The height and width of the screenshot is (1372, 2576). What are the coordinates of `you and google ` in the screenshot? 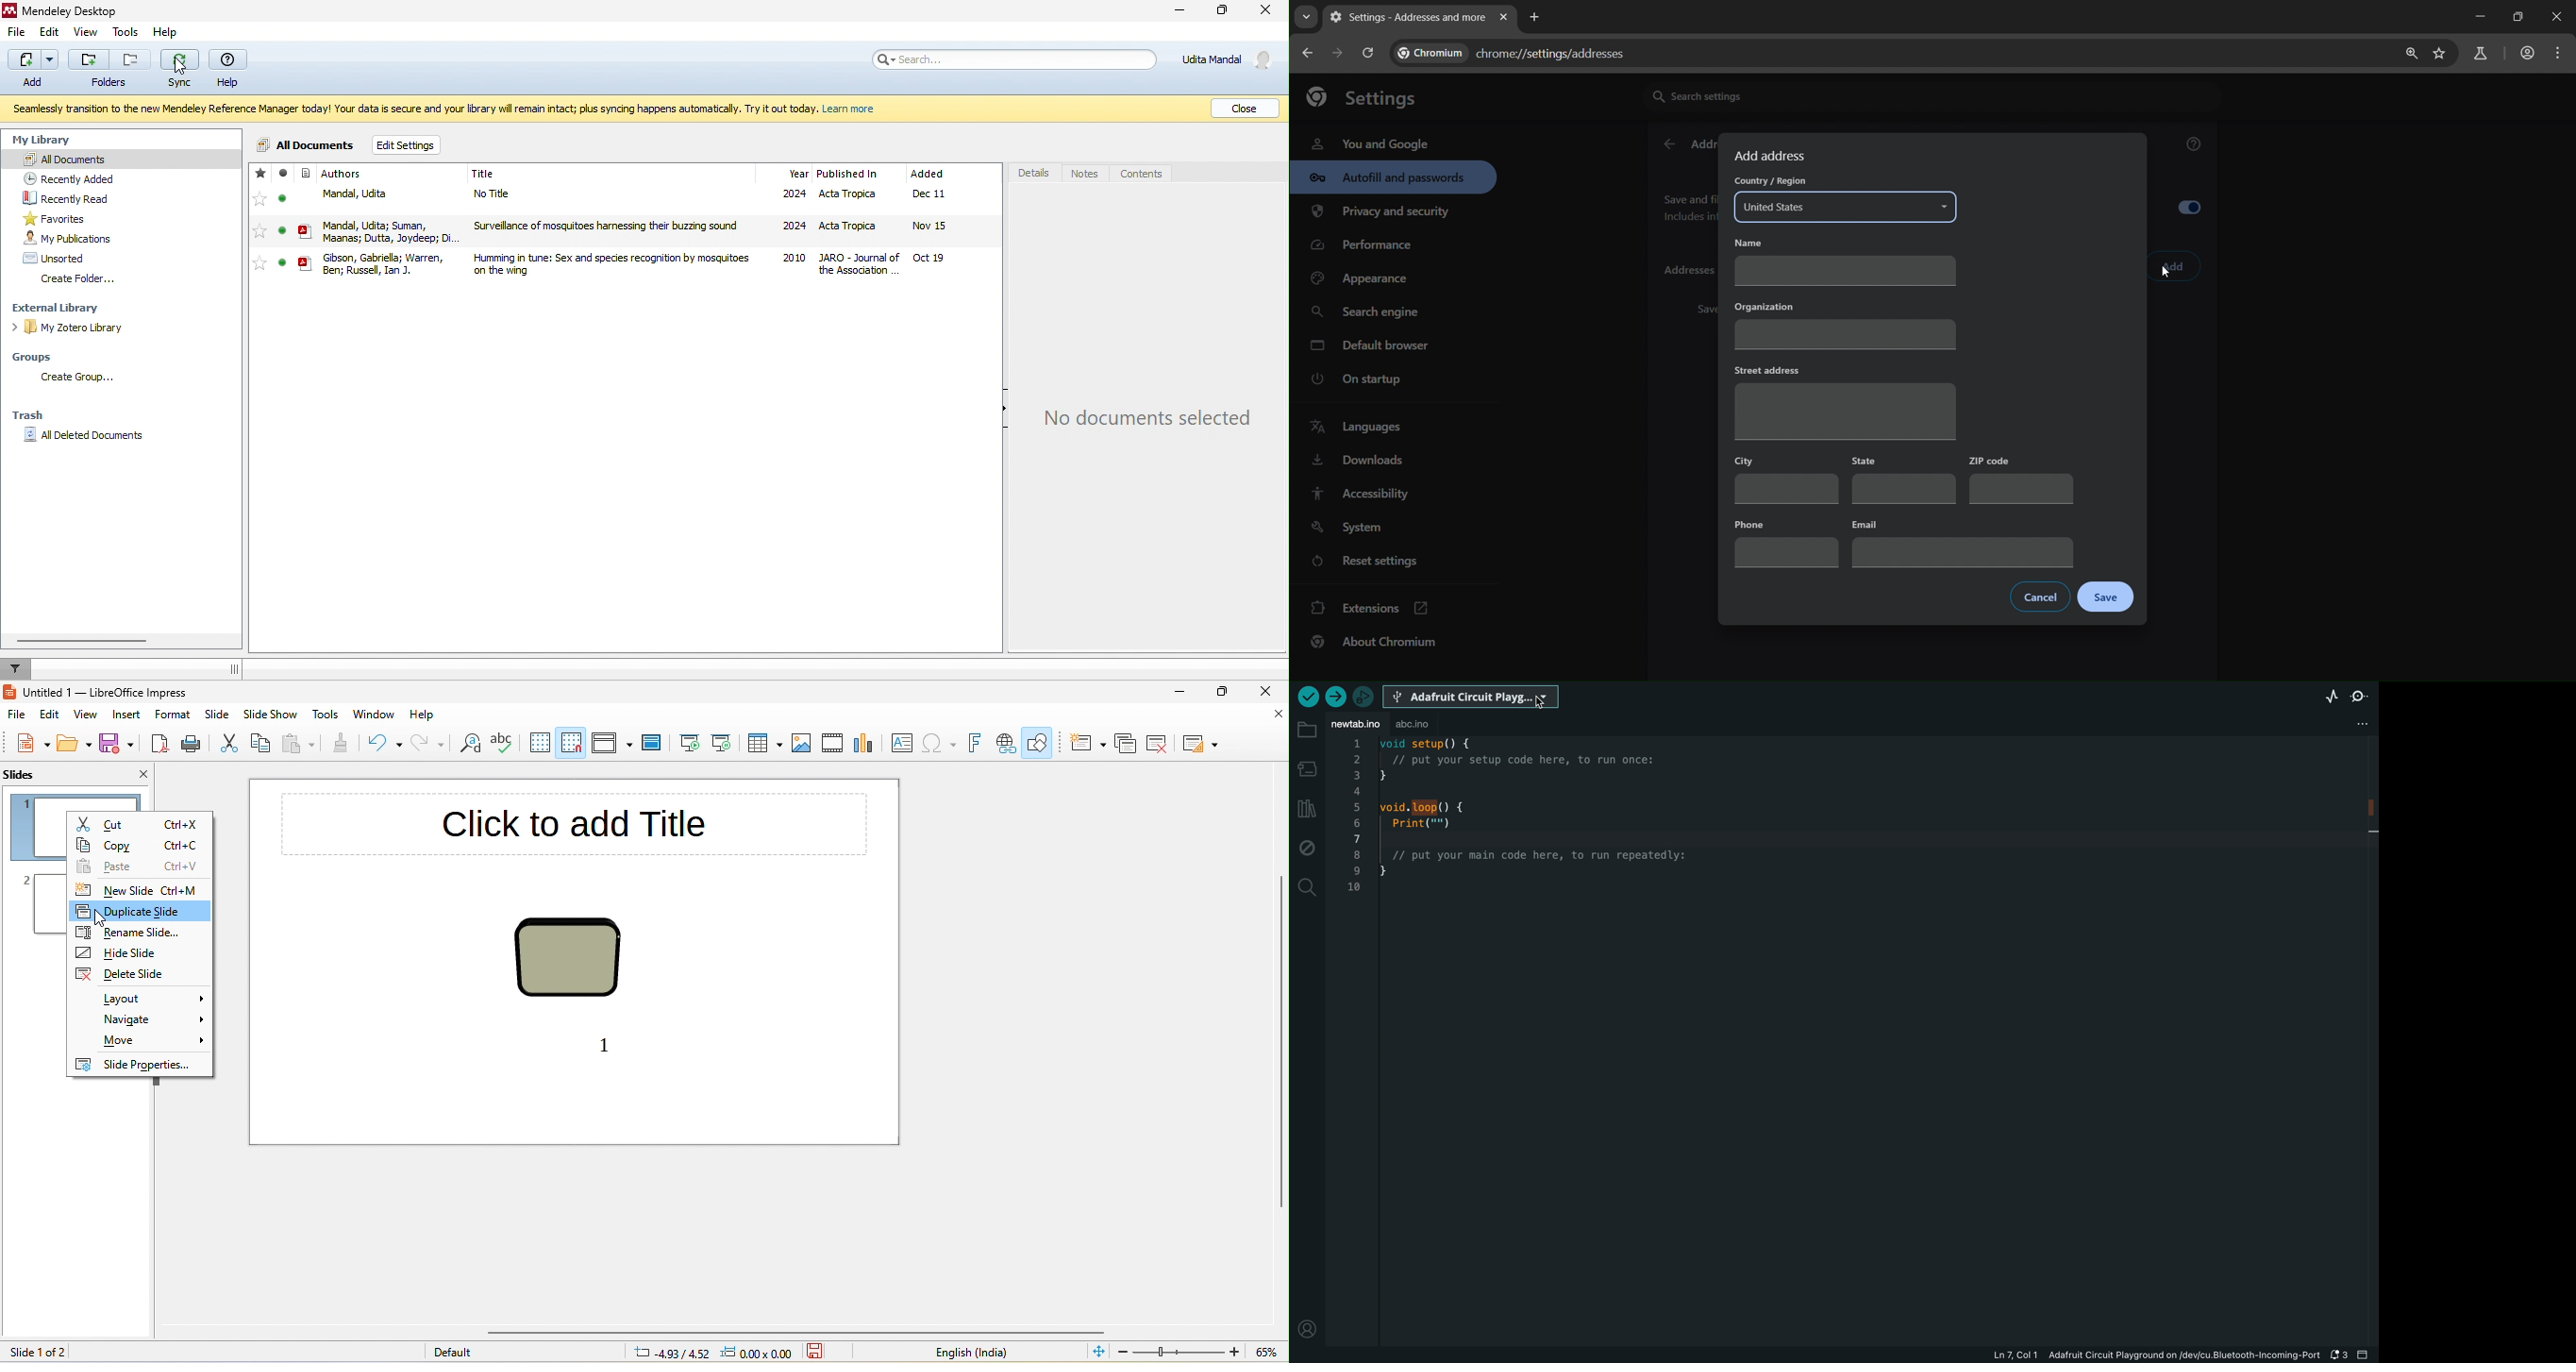 It's located at (1369, 142).